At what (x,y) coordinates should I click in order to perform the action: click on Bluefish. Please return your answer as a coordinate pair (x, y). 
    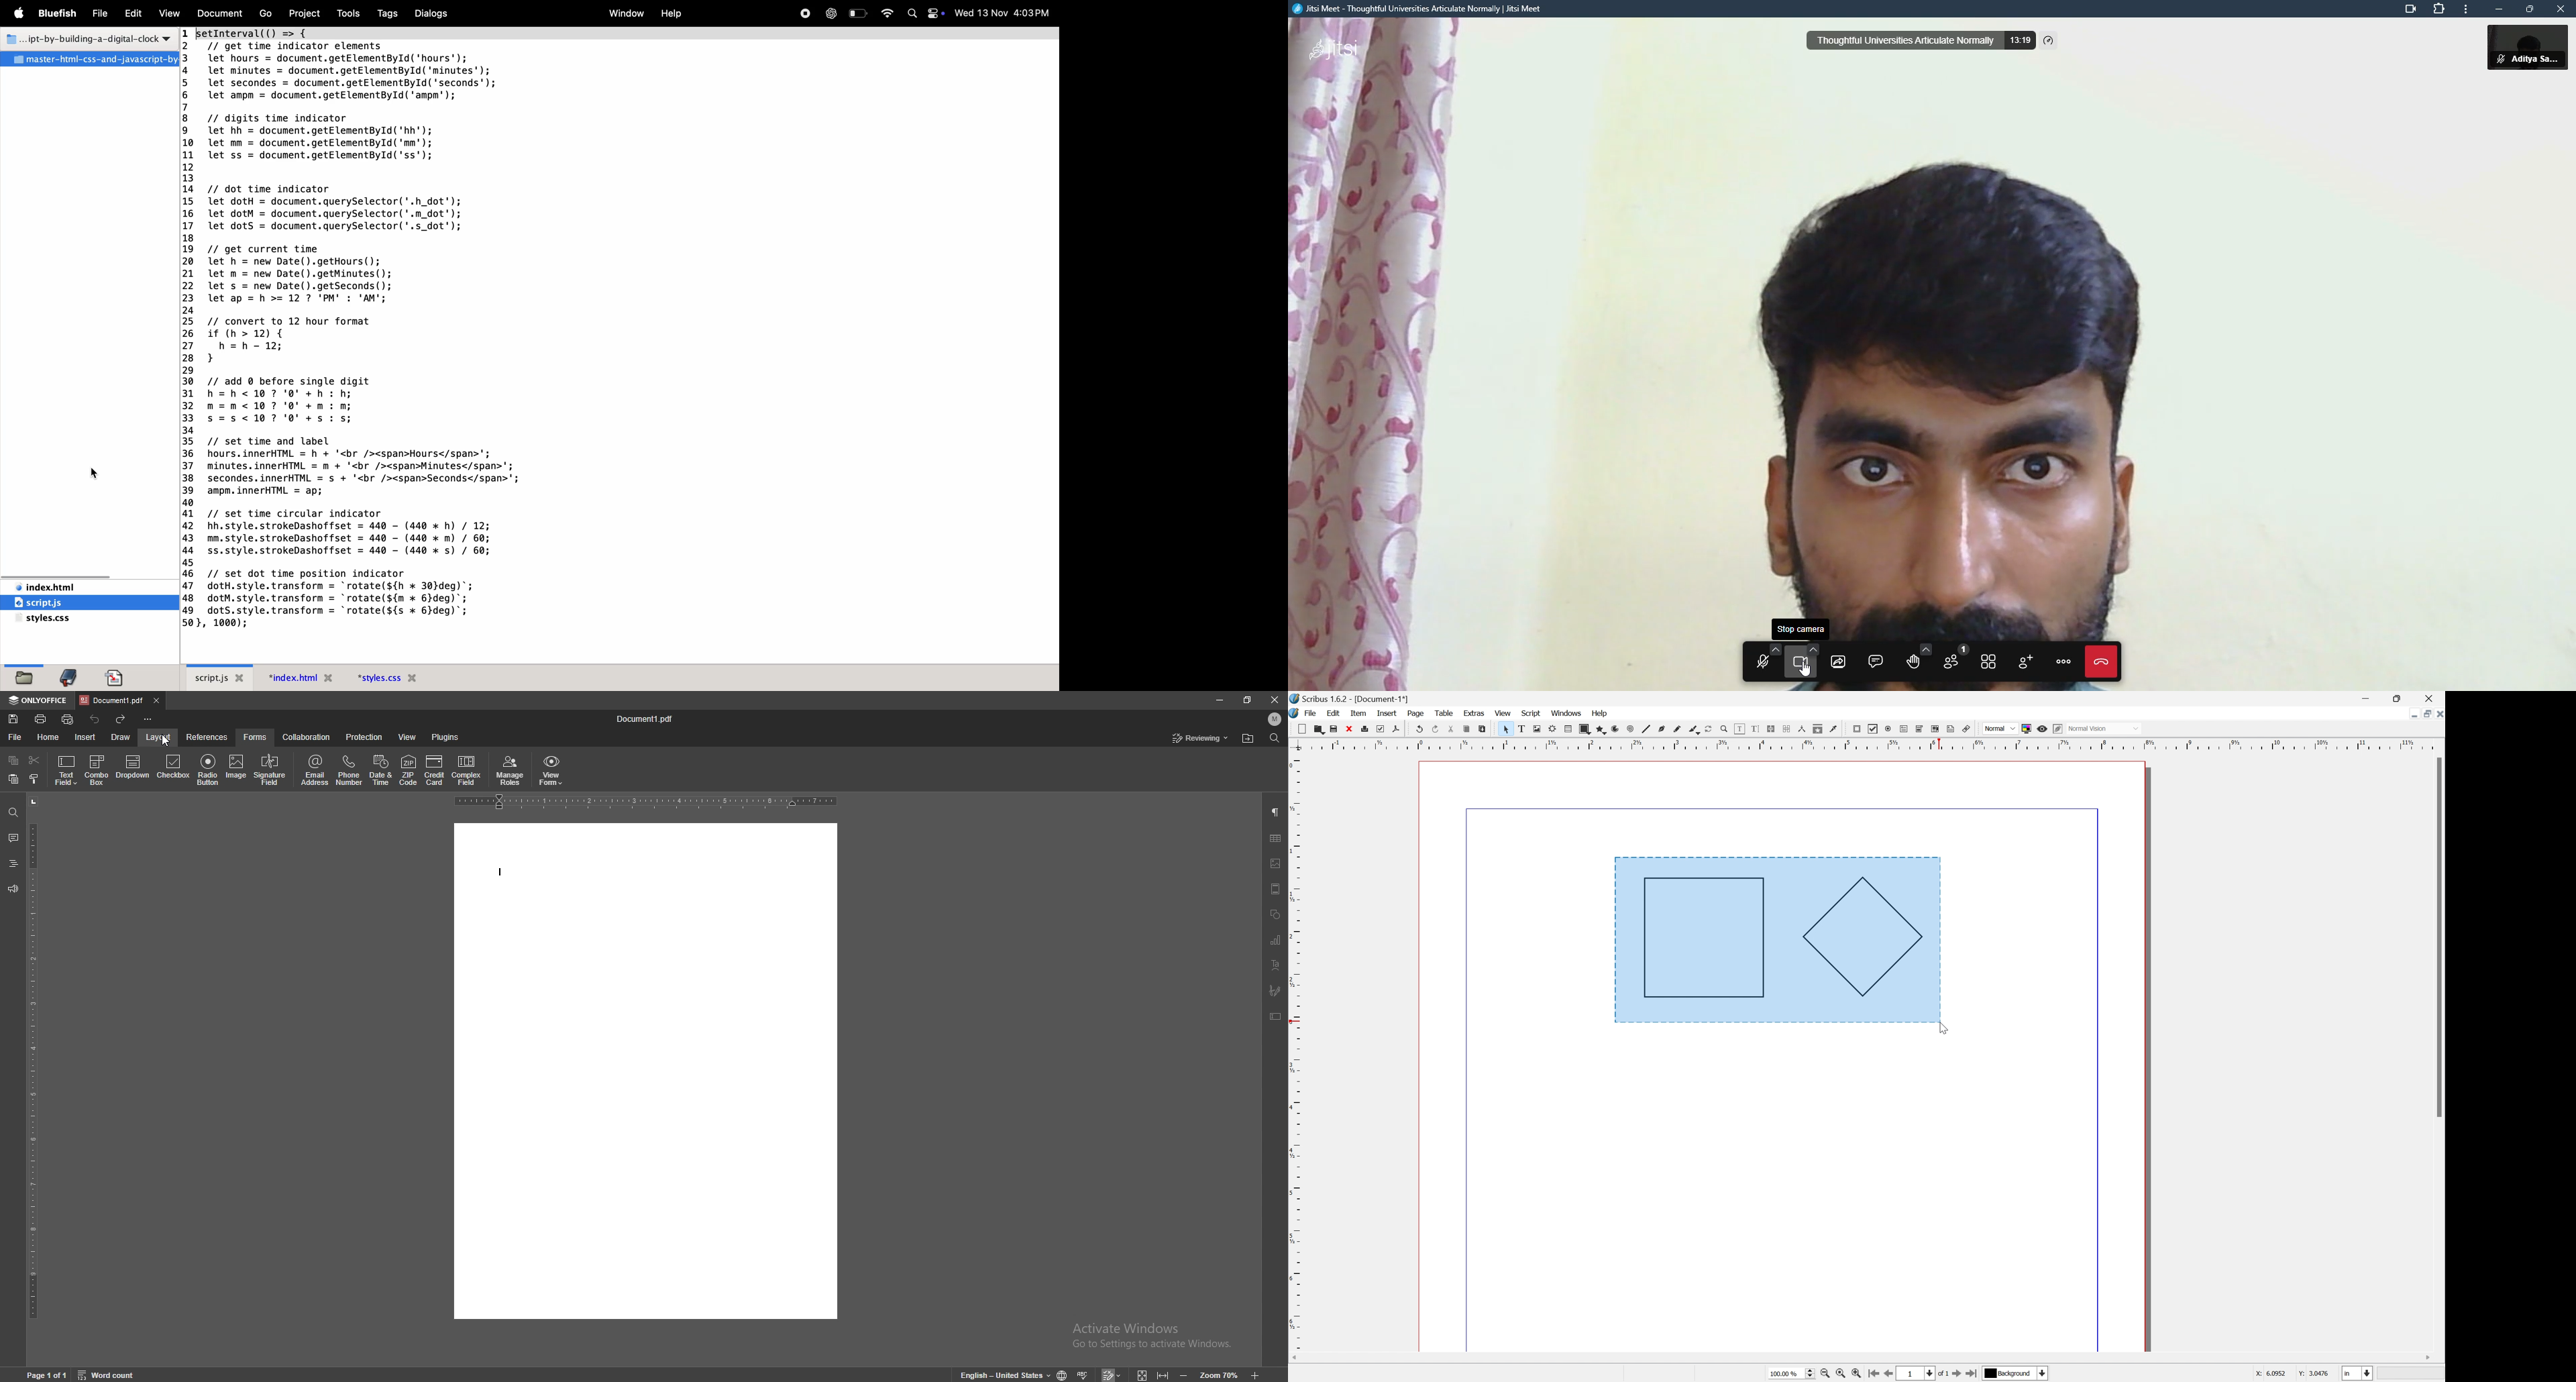
    Looking at the image, I should click on (58, 13).